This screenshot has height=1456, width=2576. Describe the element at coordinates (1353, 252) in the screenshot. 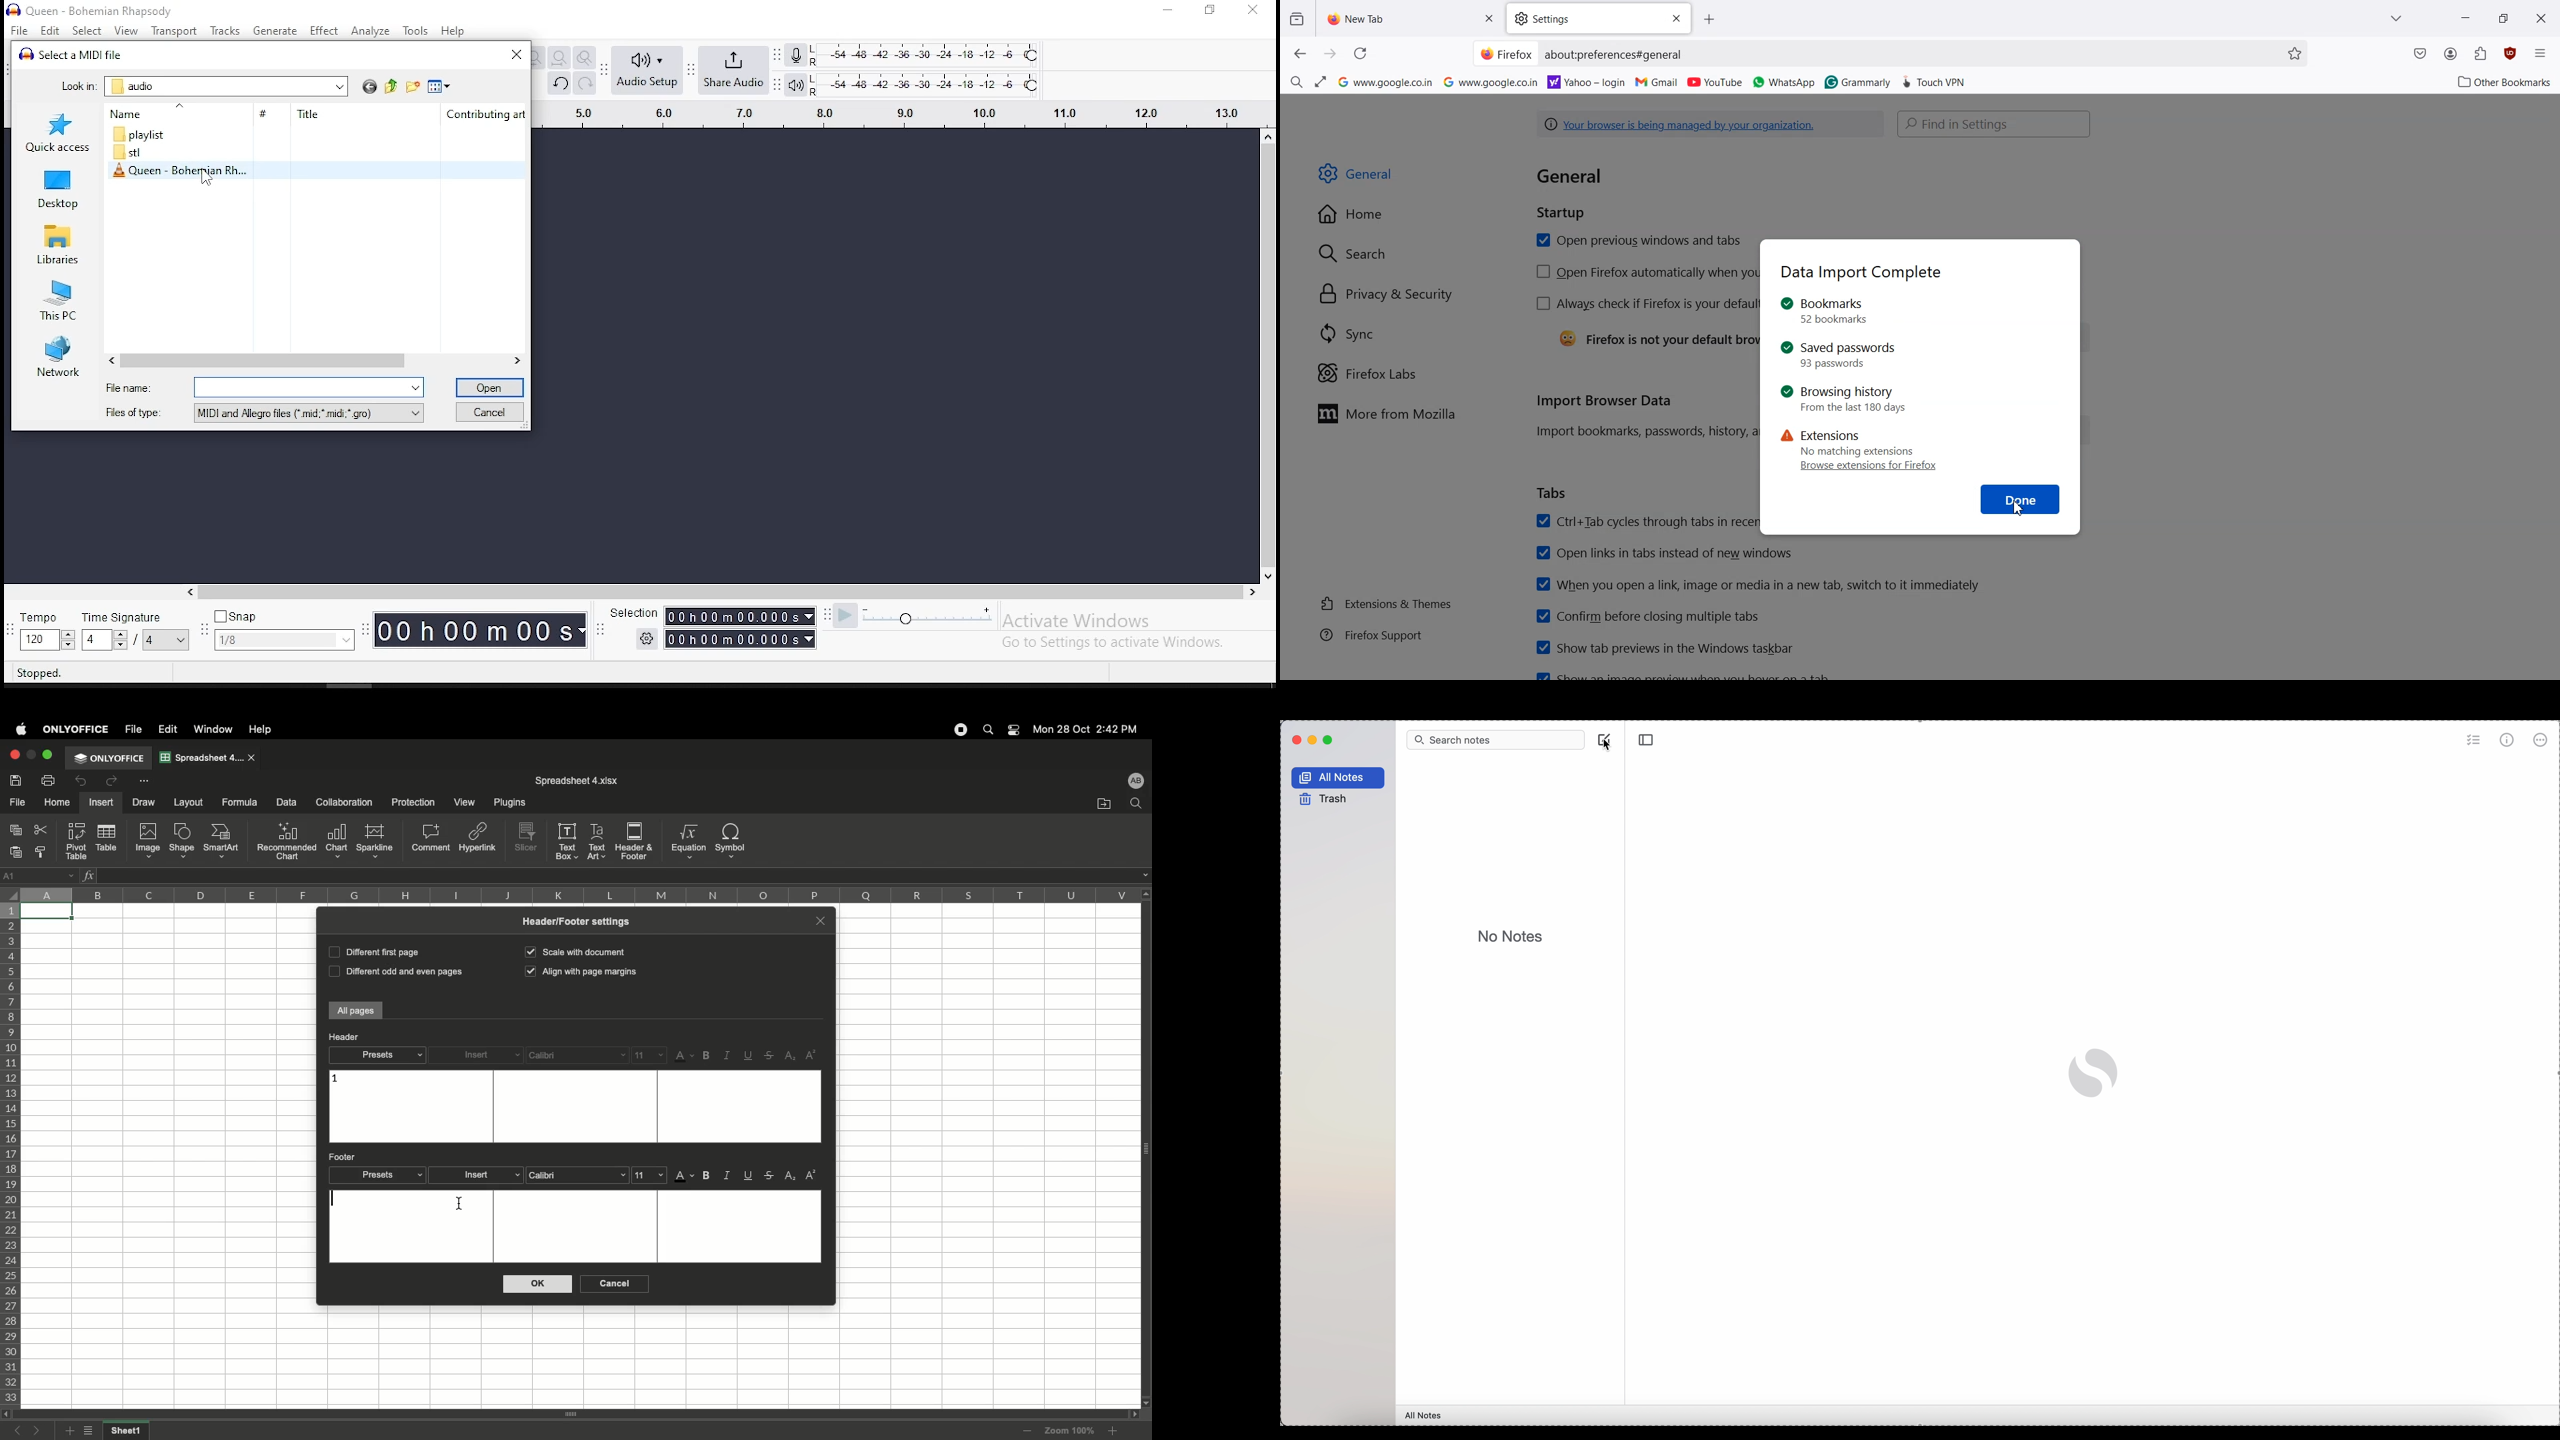

I see `Search` at that location.